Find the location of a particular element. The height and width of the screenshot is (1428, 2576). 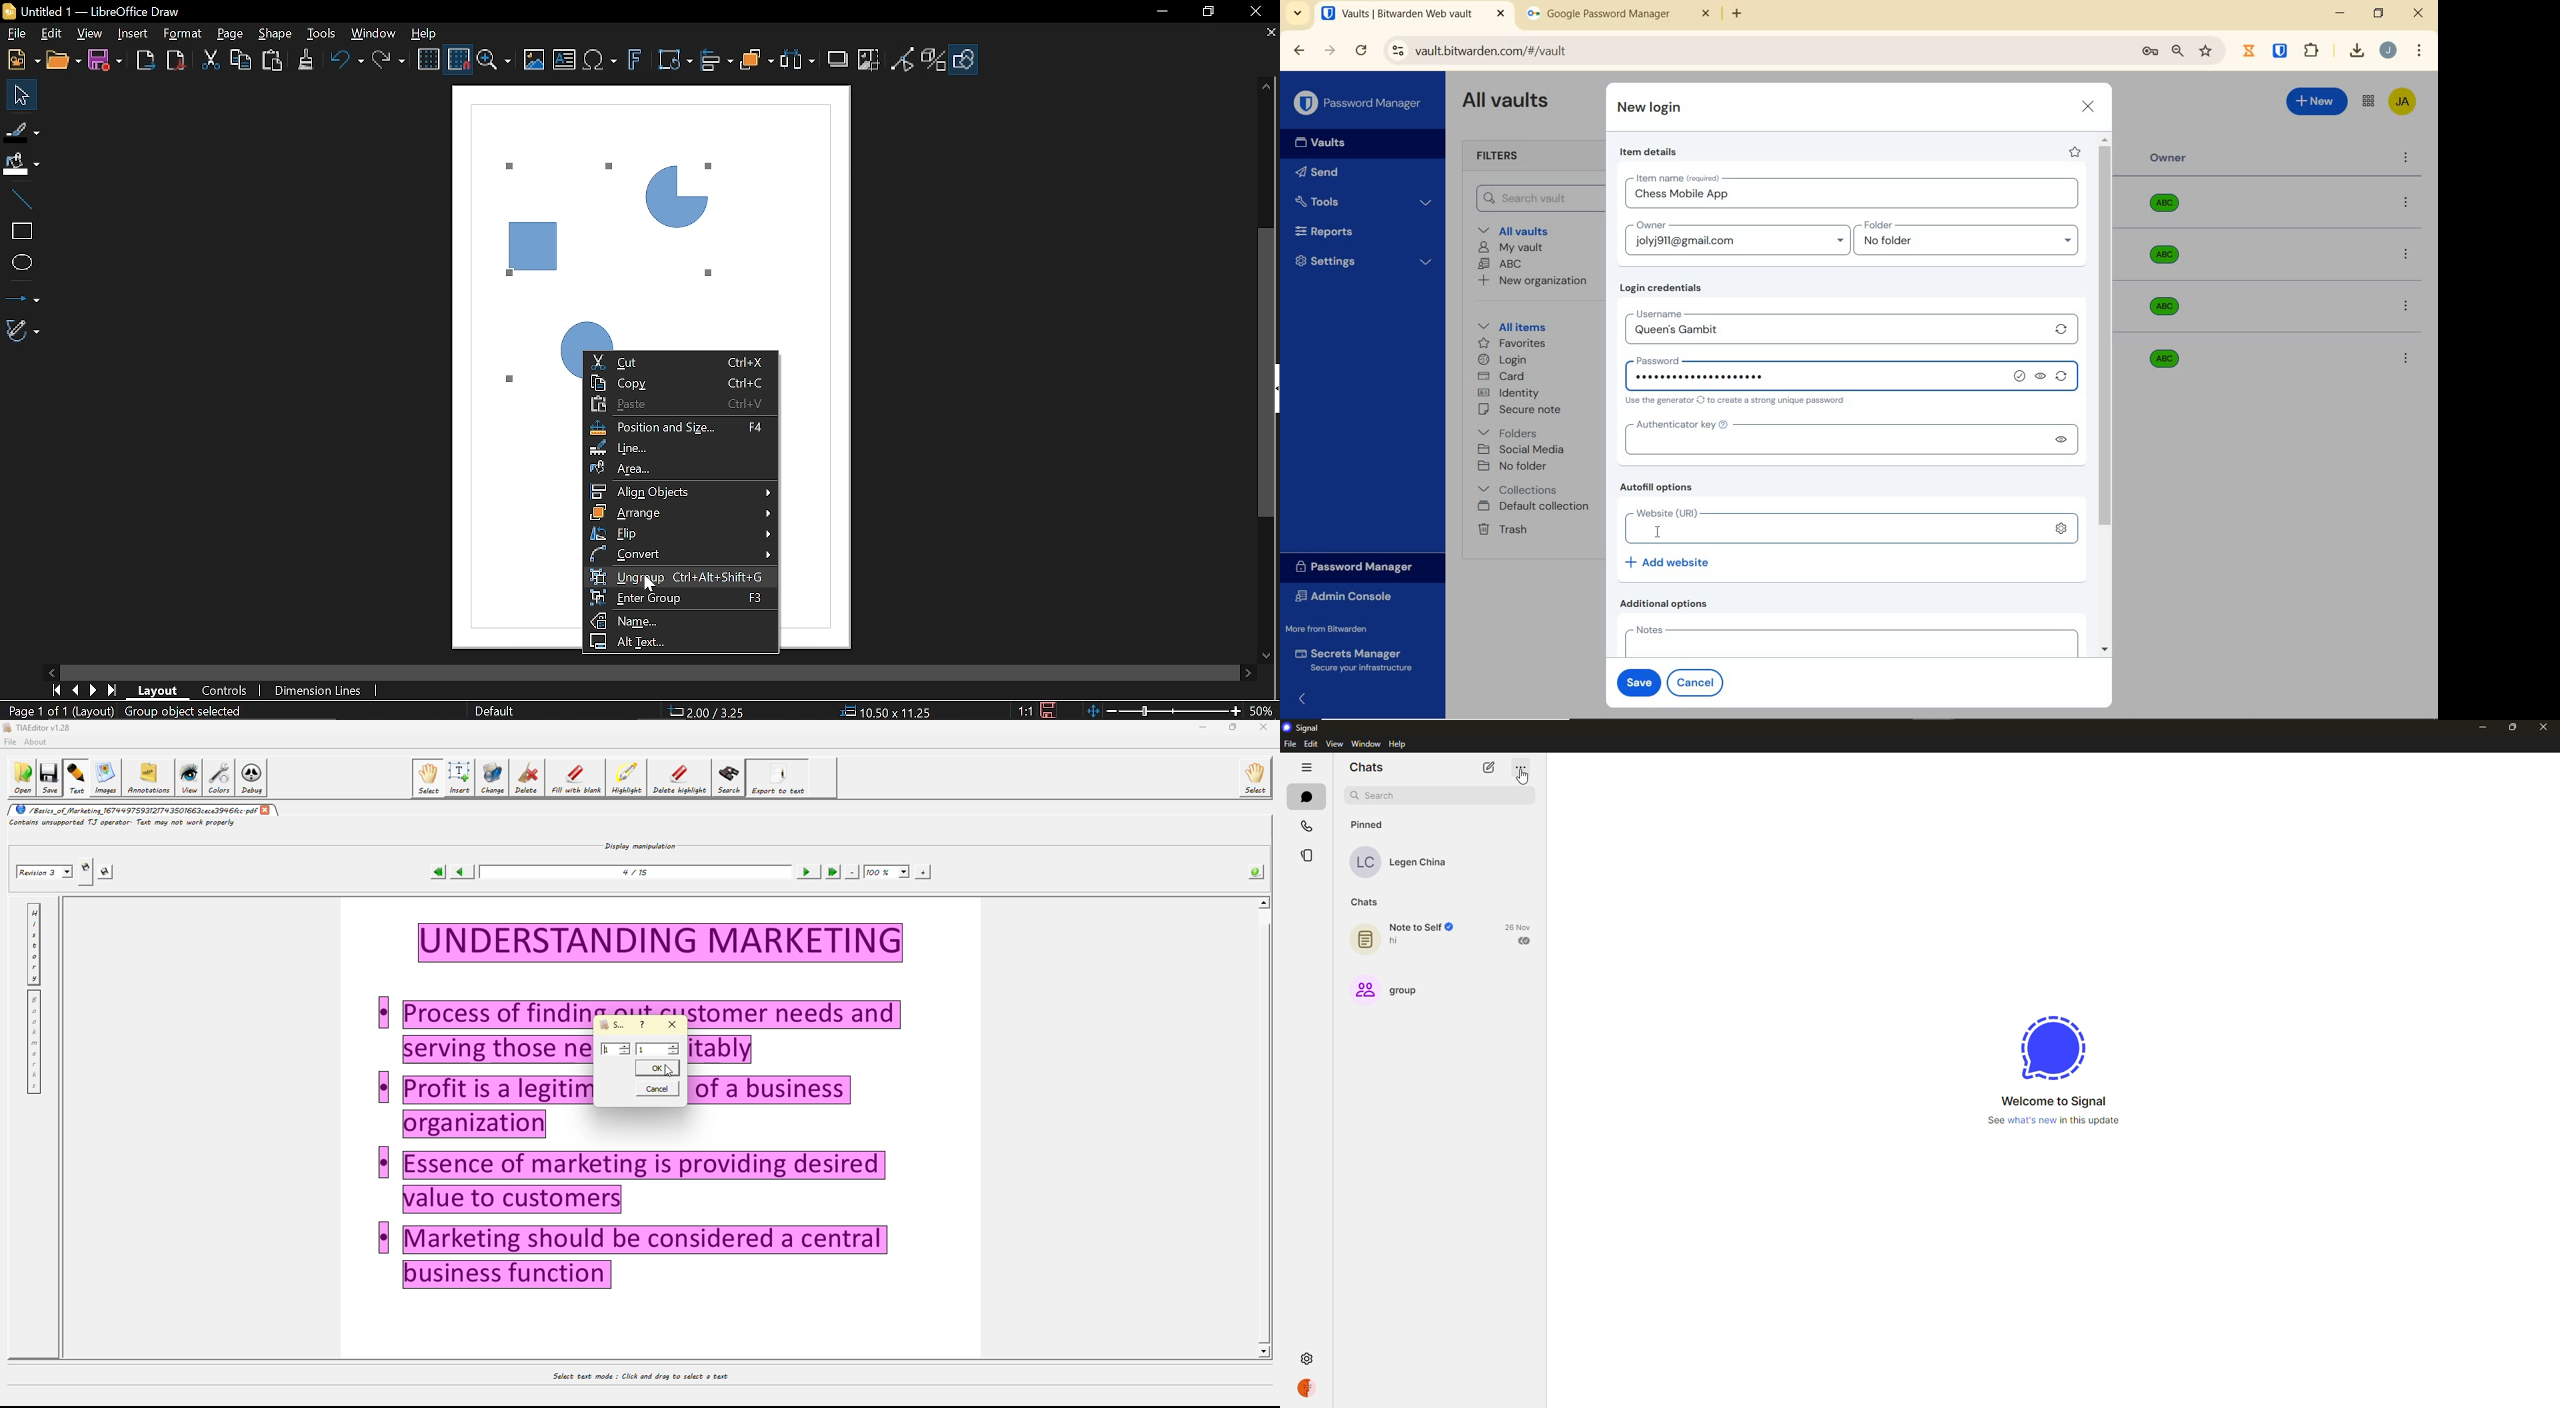

Secrets Manager is located at coordinates (1351, 661).